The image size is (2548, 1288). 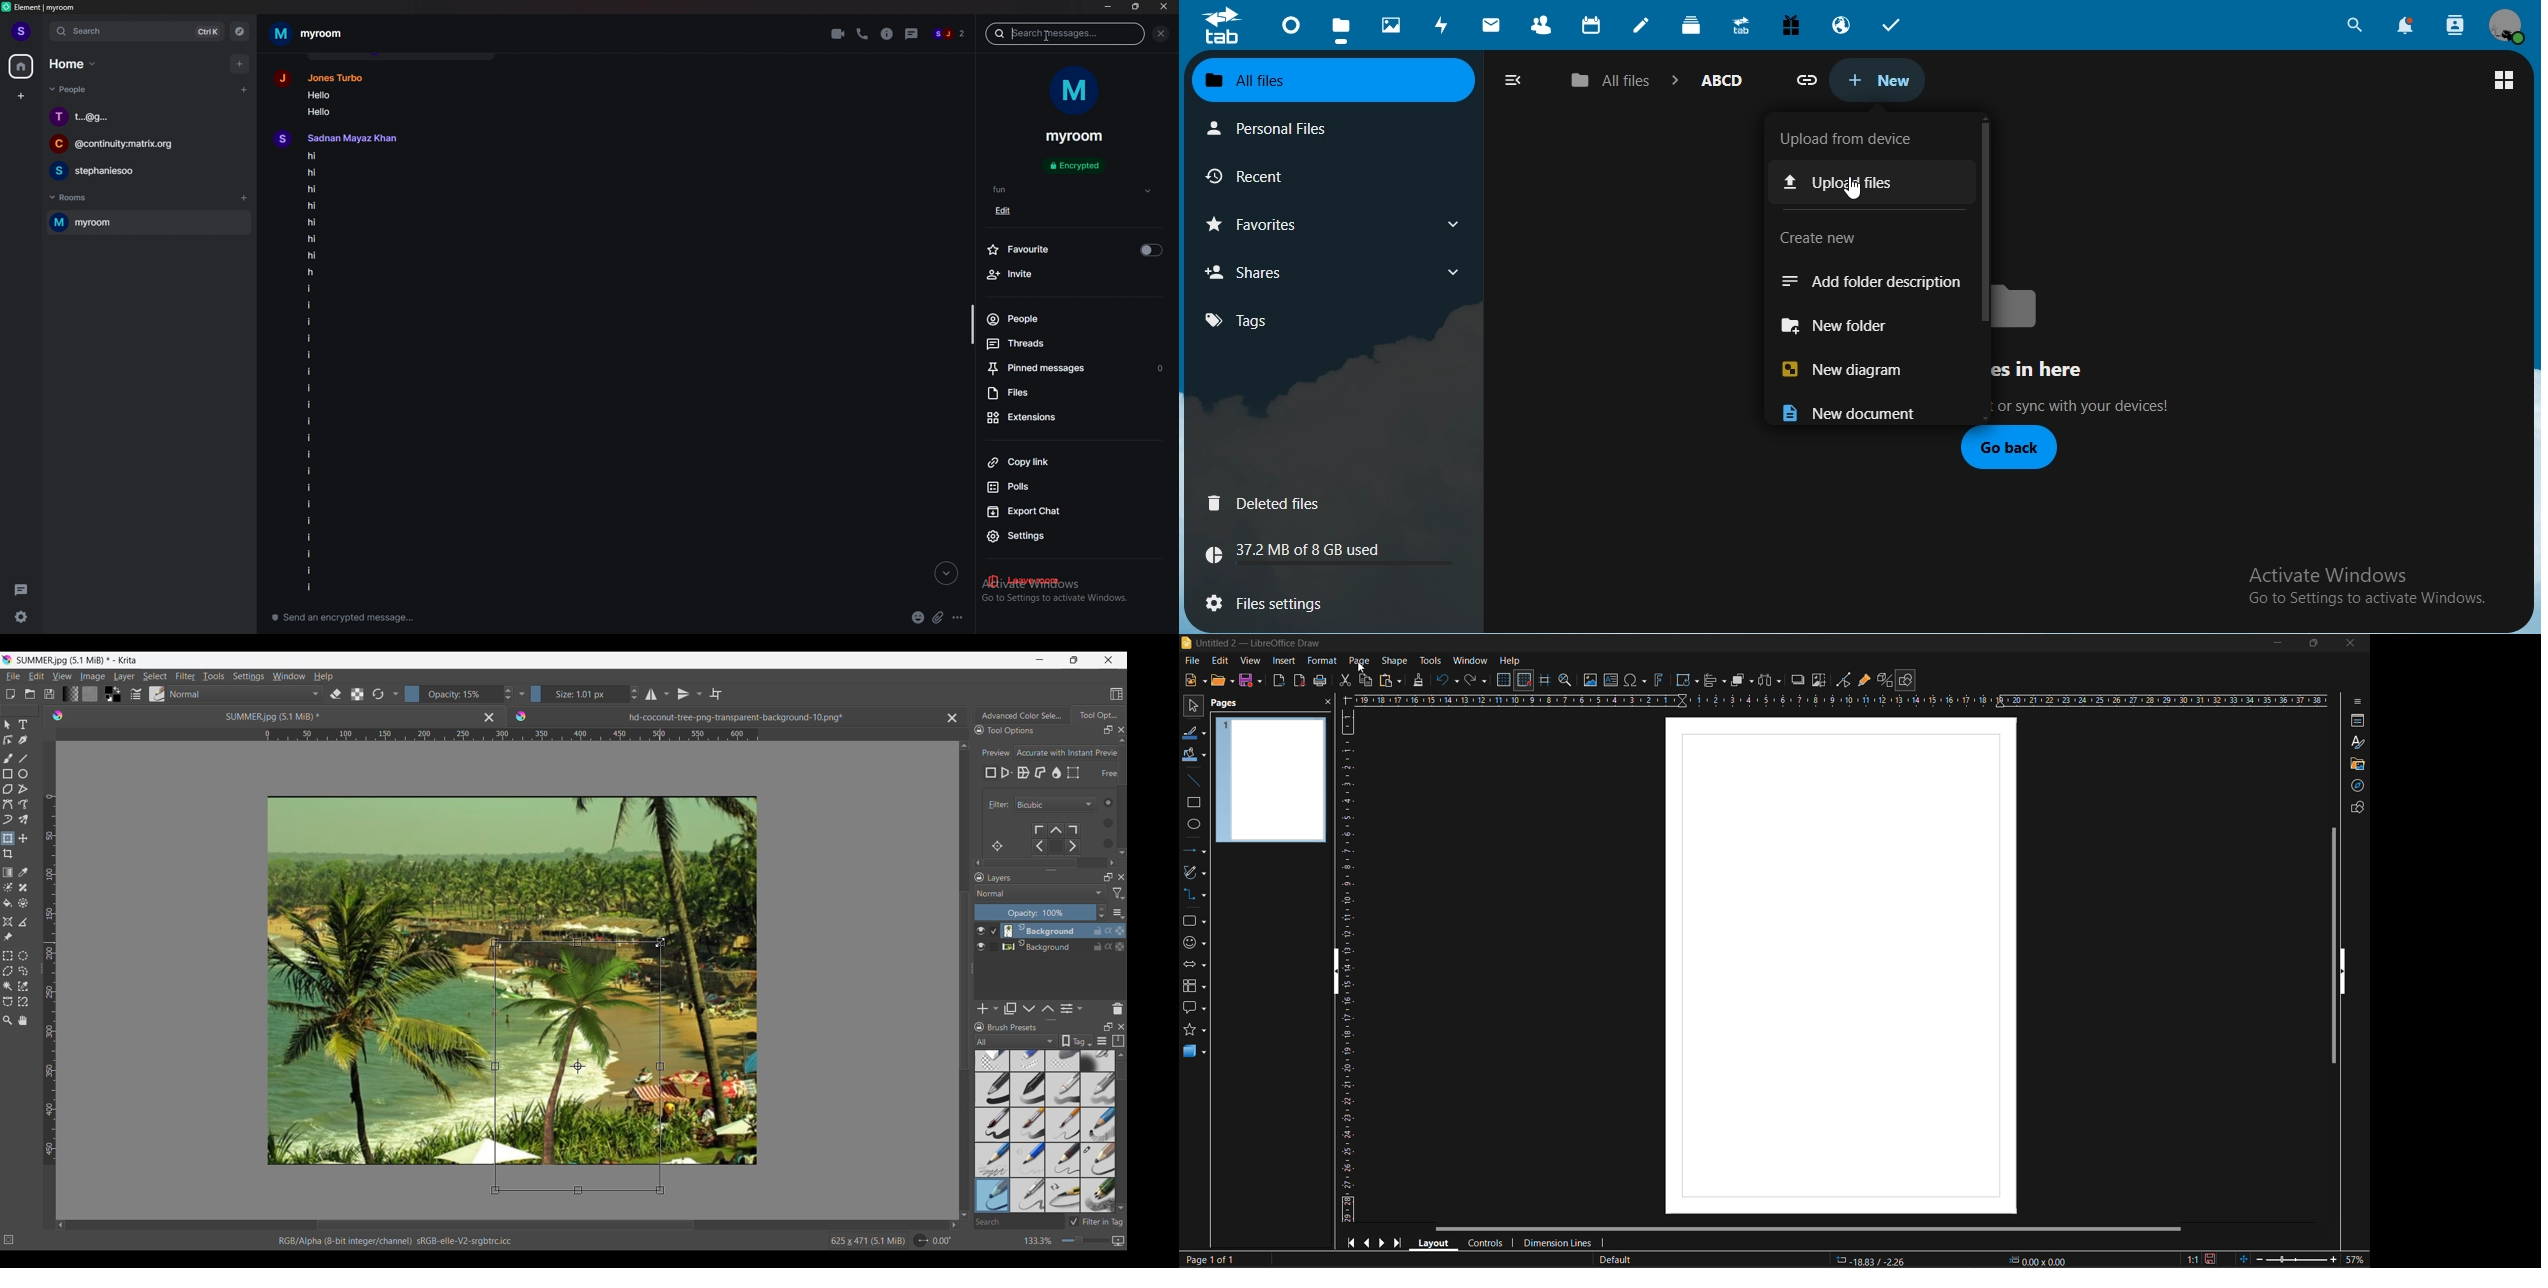 I want to click on working area, so click(x=1842, y=966).